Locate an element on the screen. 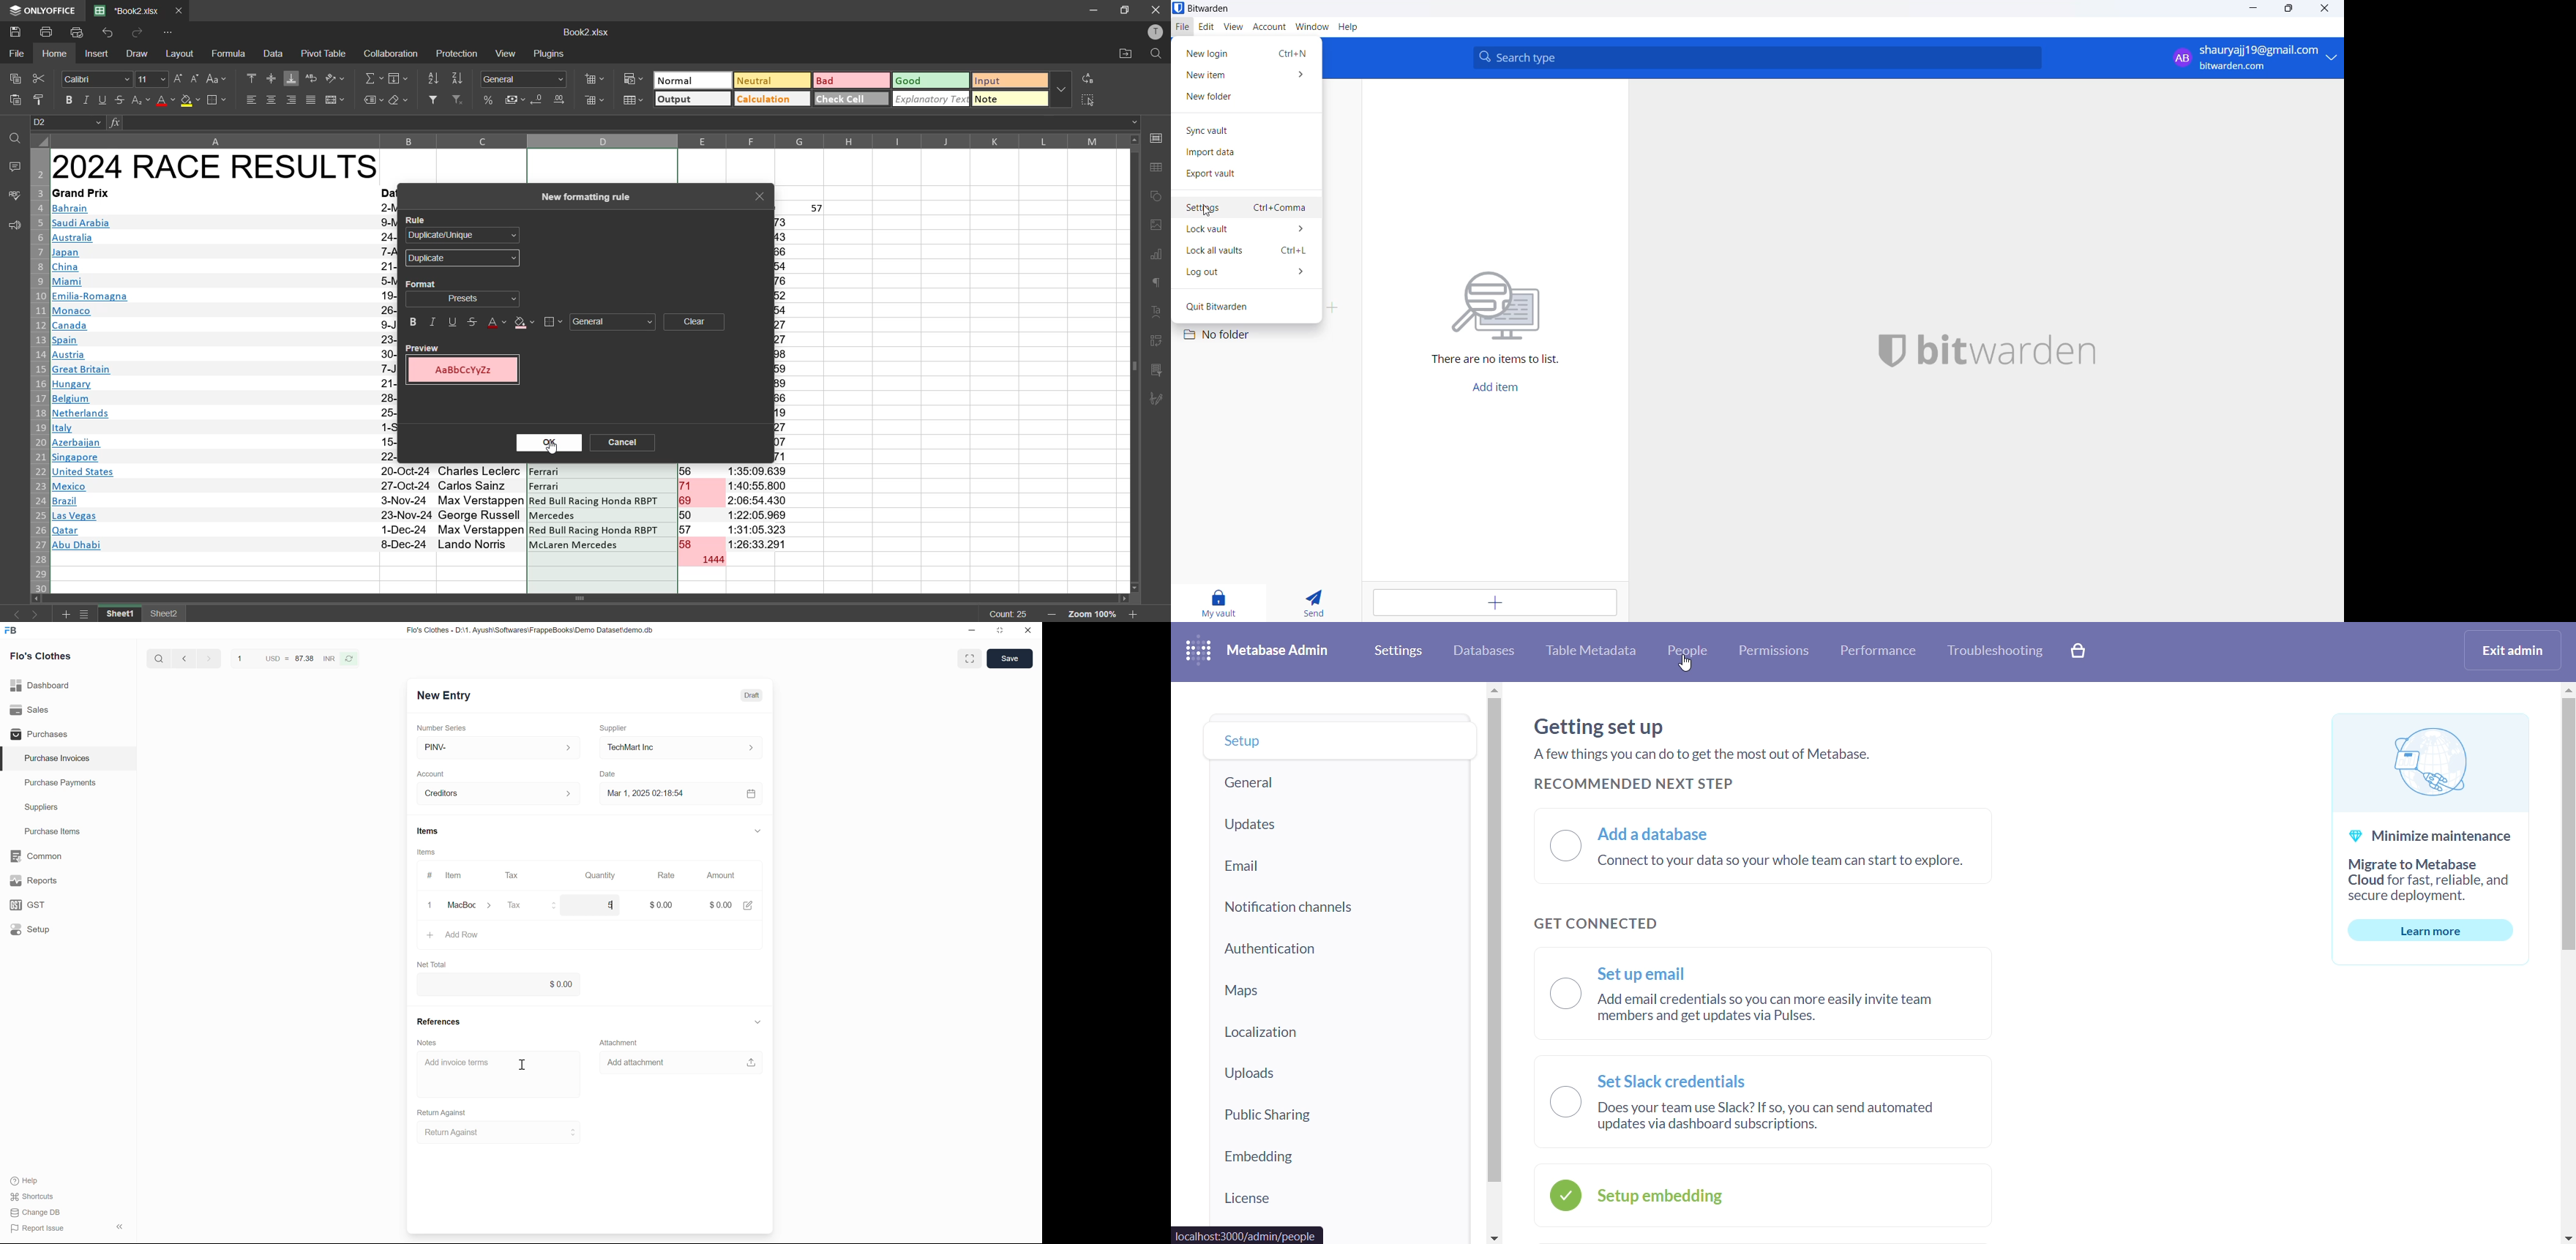  Shortcuts is located at coordinates (32, 1197).